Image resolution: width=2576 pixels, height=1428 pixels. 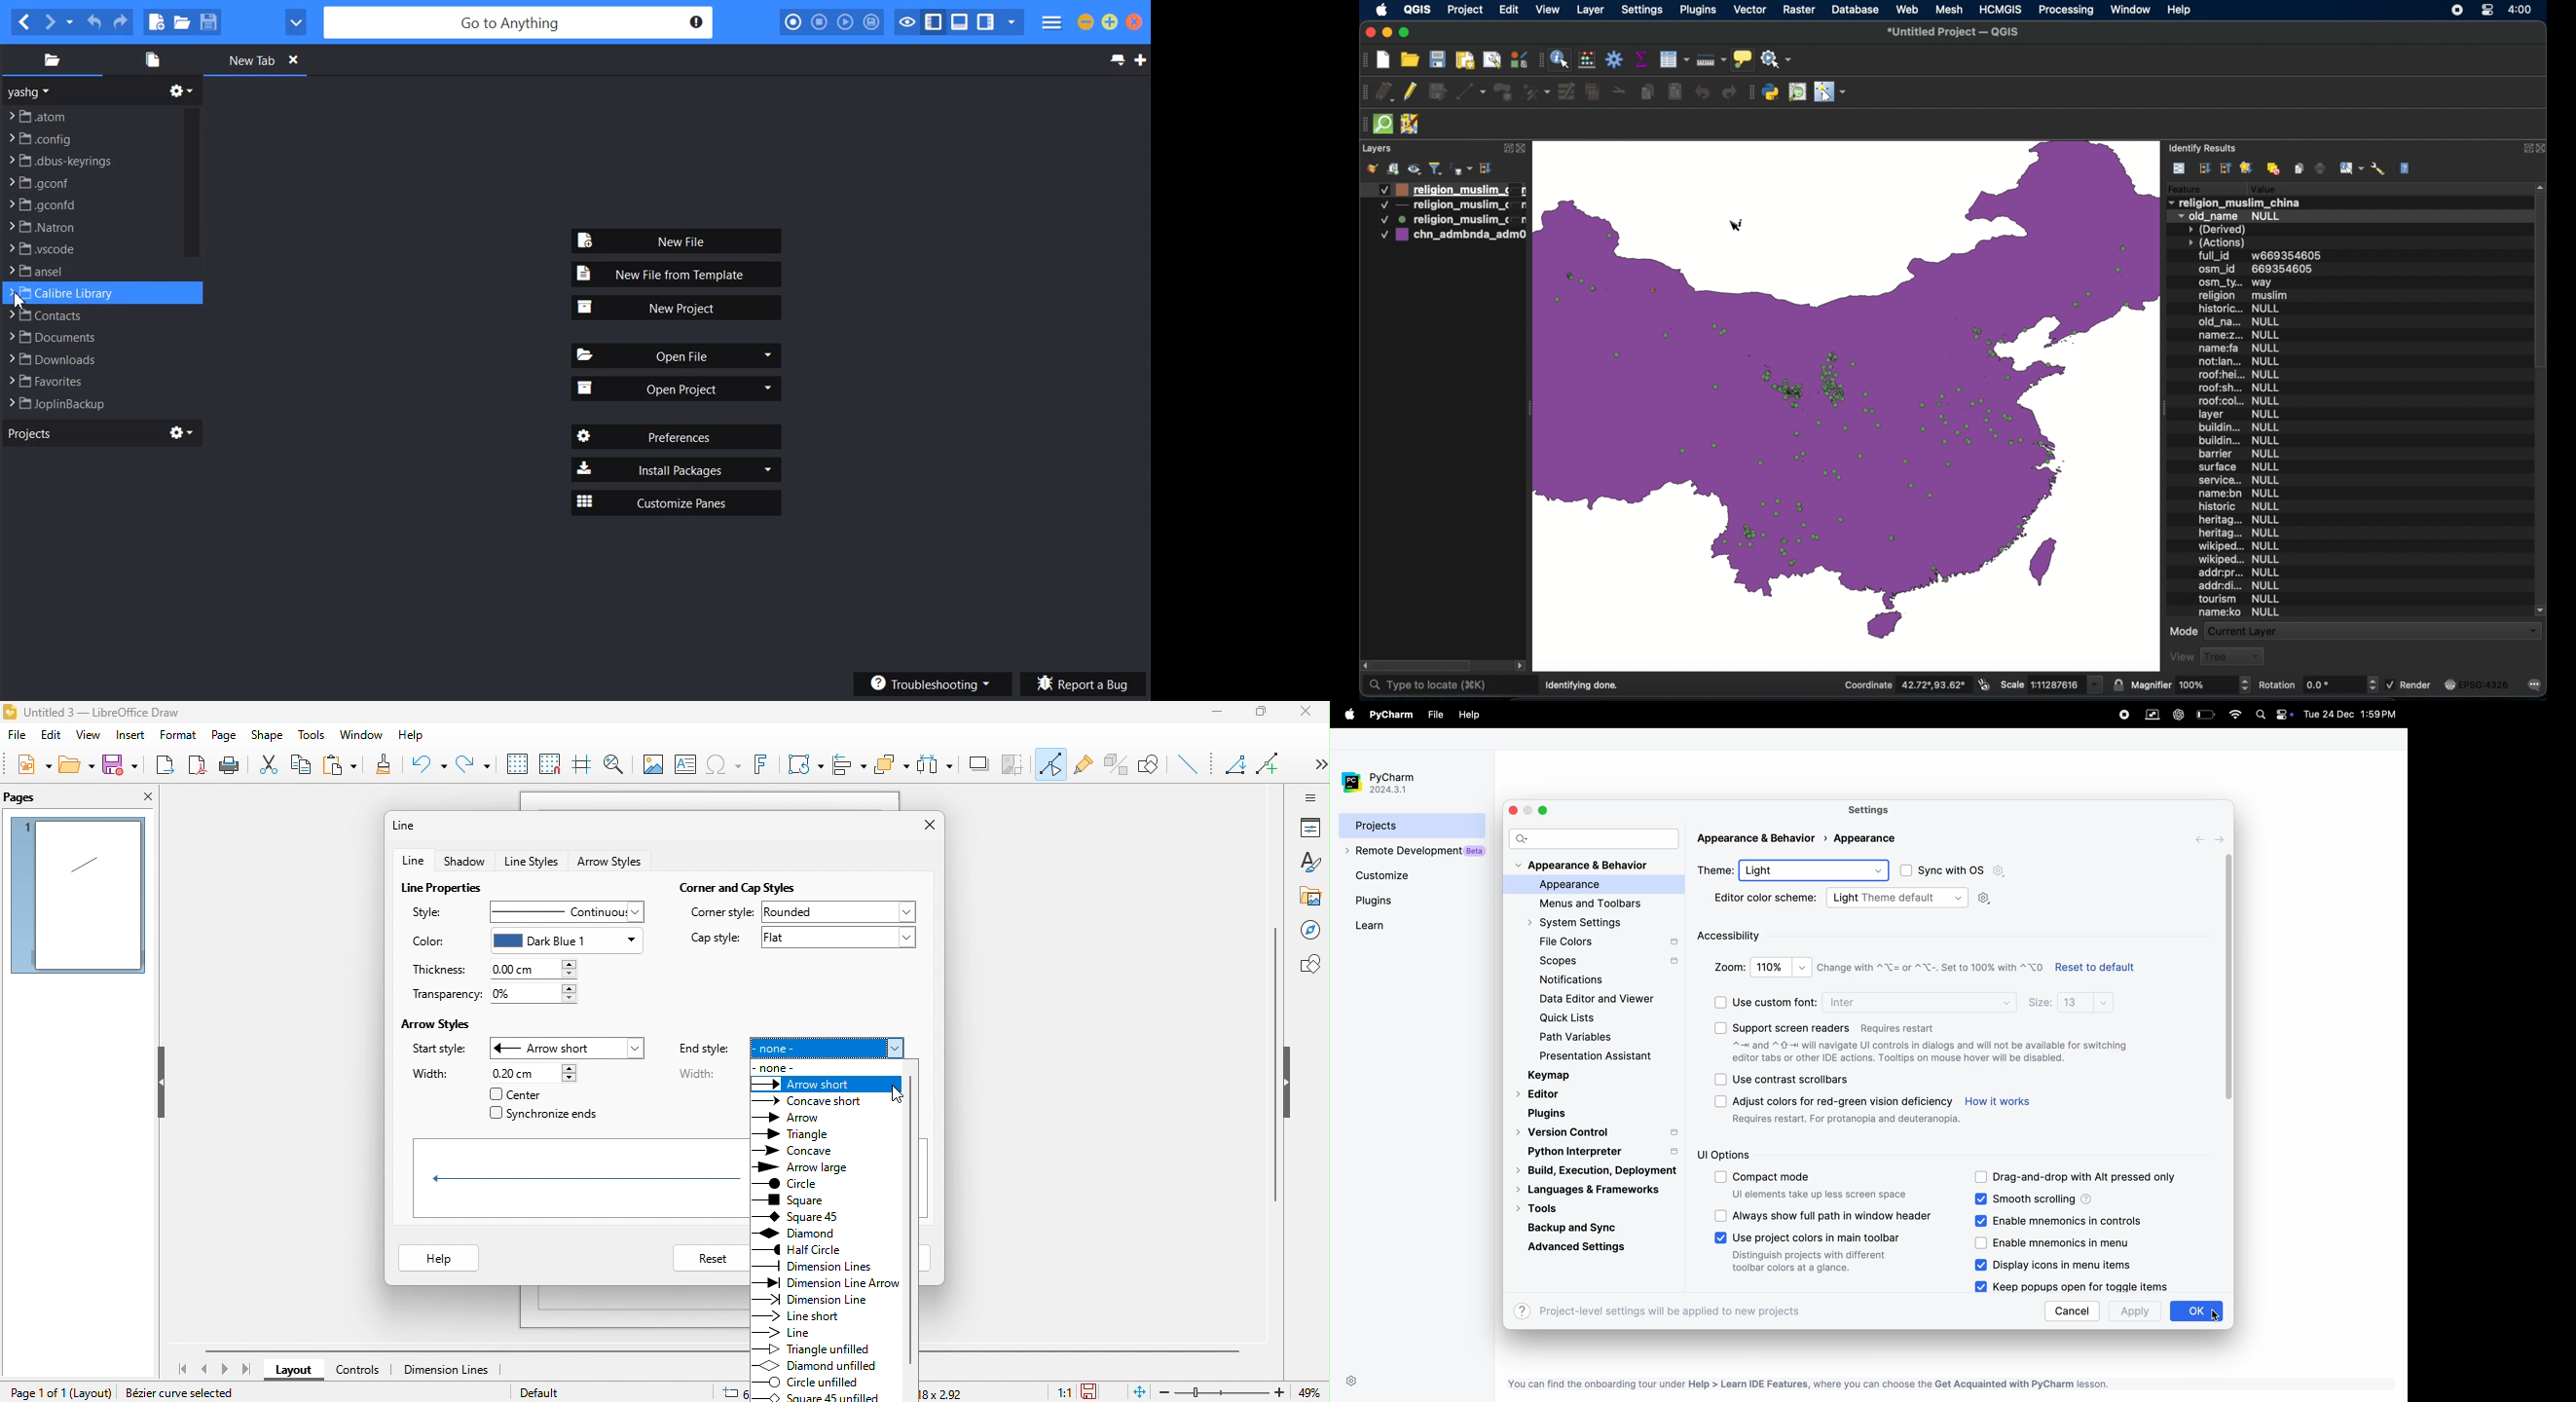 I want to click on select at least three object to distribute, so click(x=938, y=763).